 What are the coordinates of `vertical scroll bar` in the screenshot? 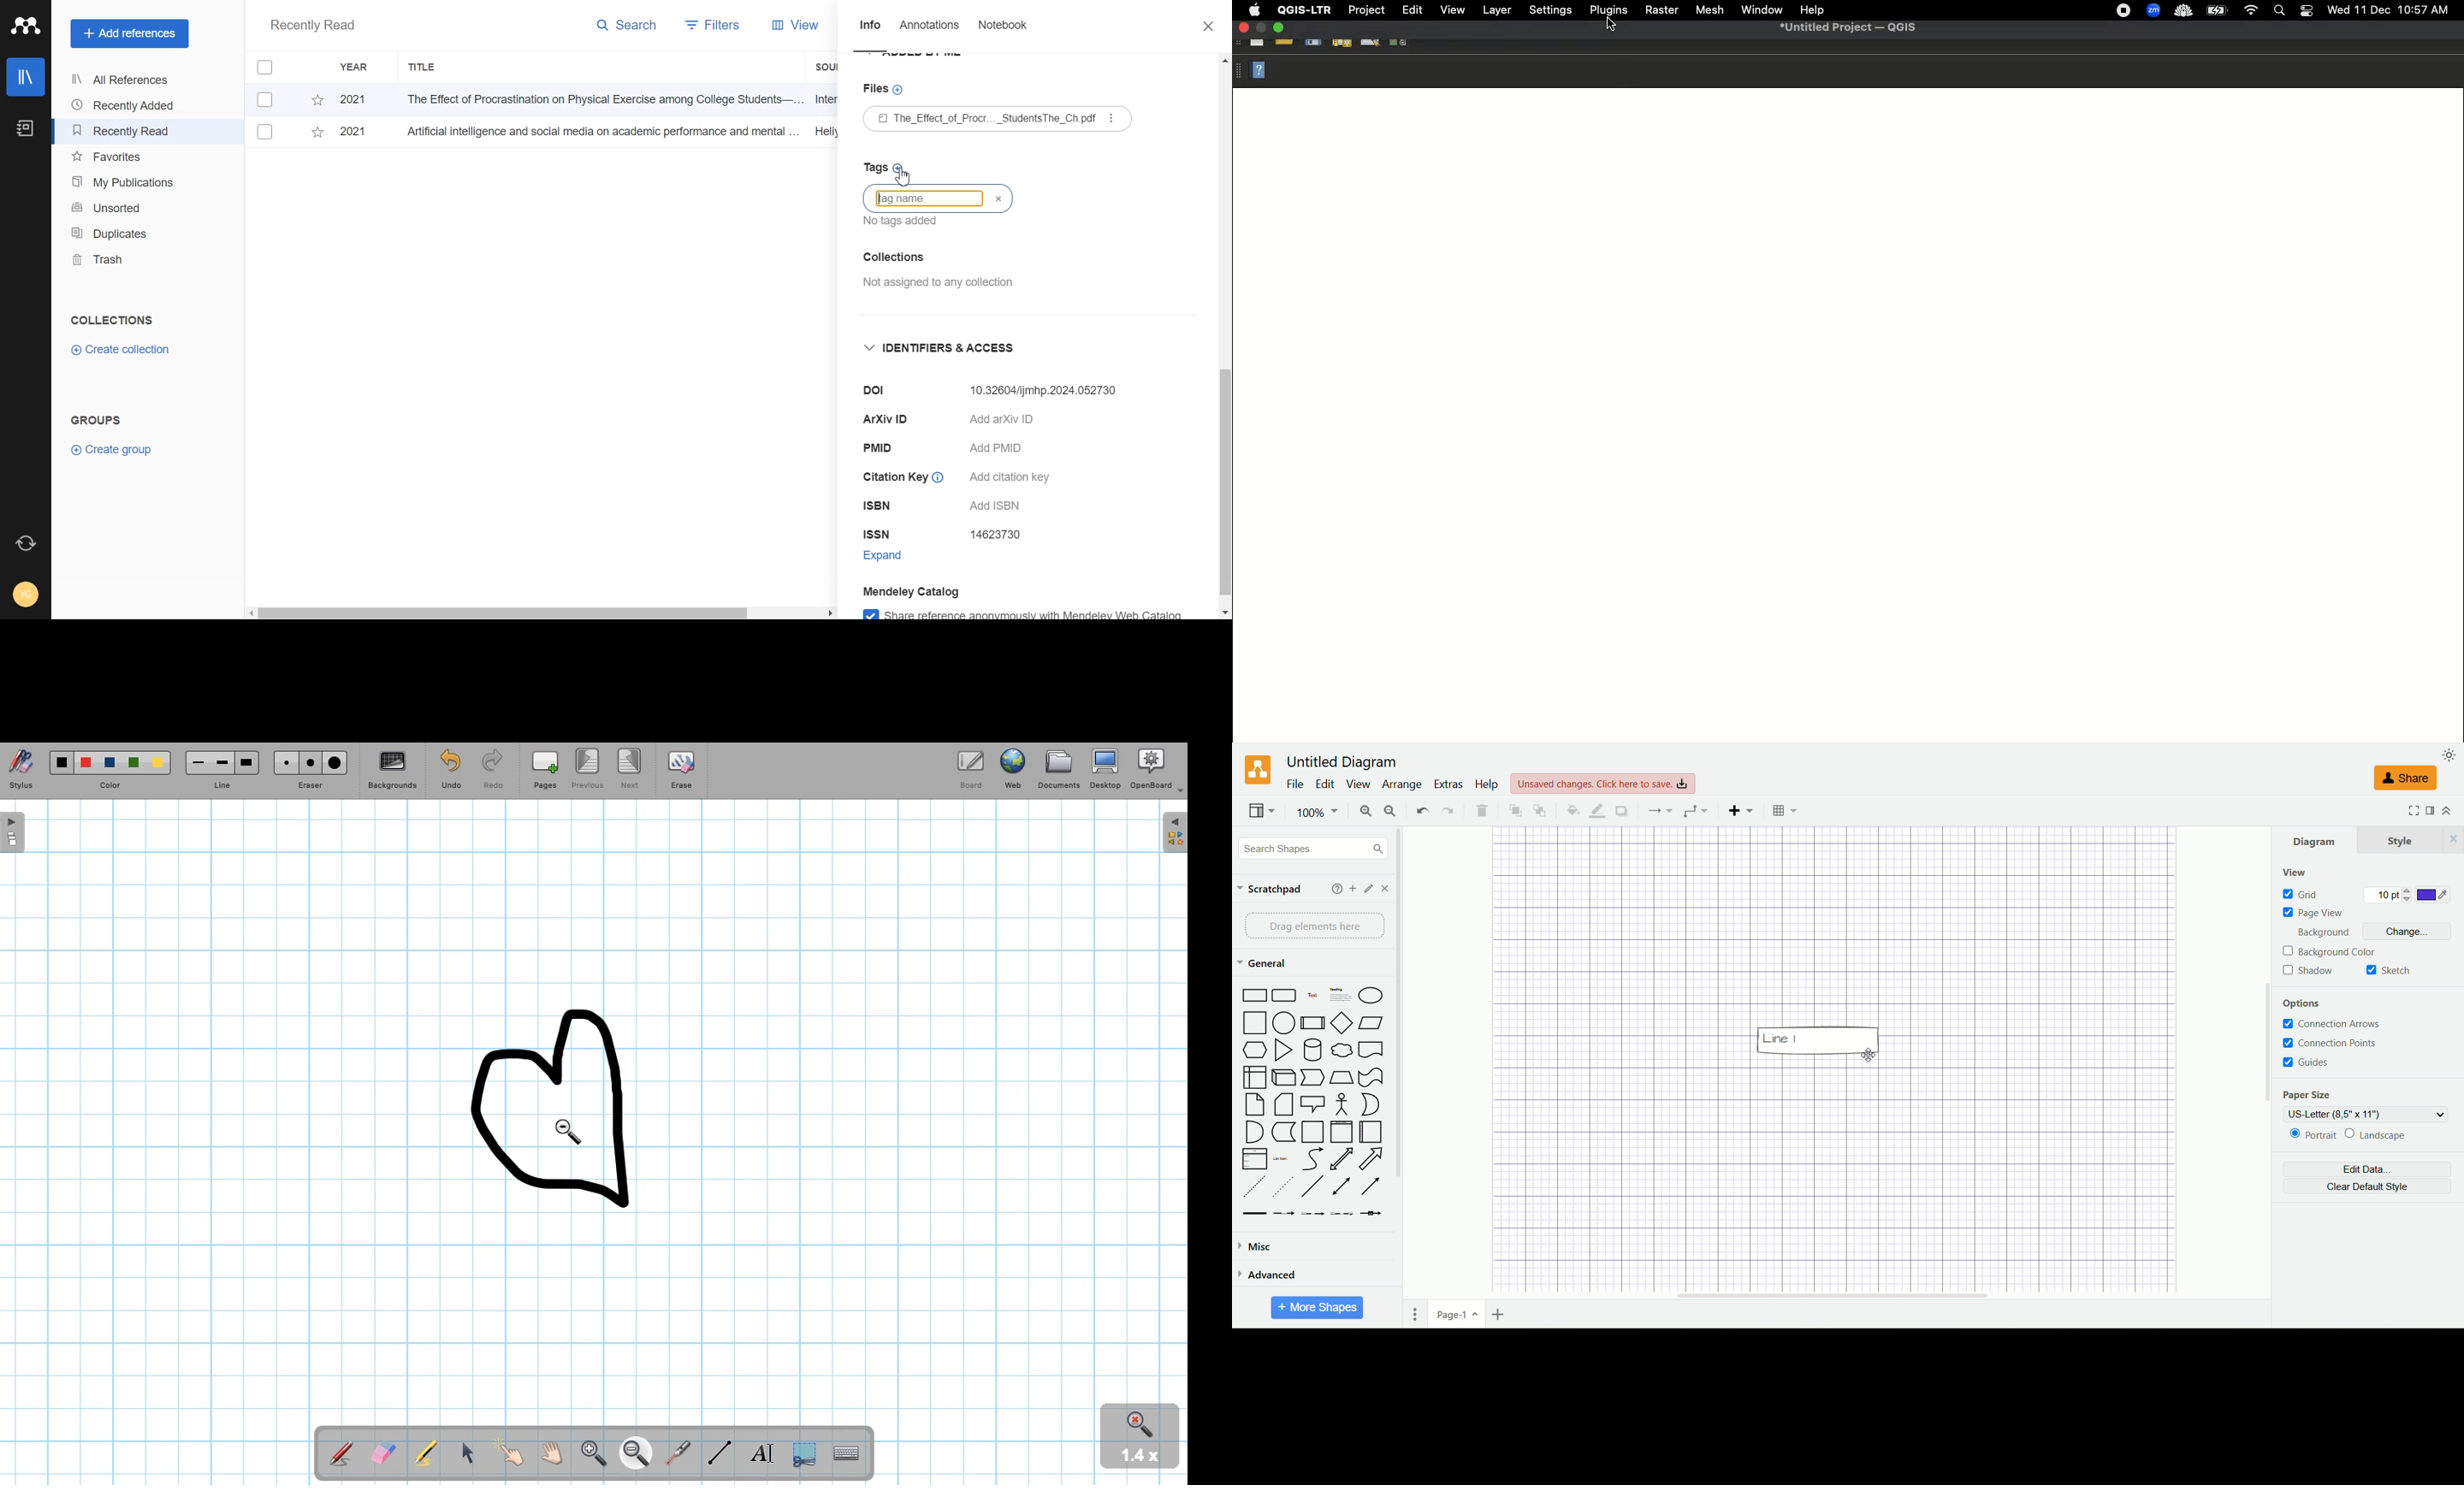 It's located at (2263, 1063).